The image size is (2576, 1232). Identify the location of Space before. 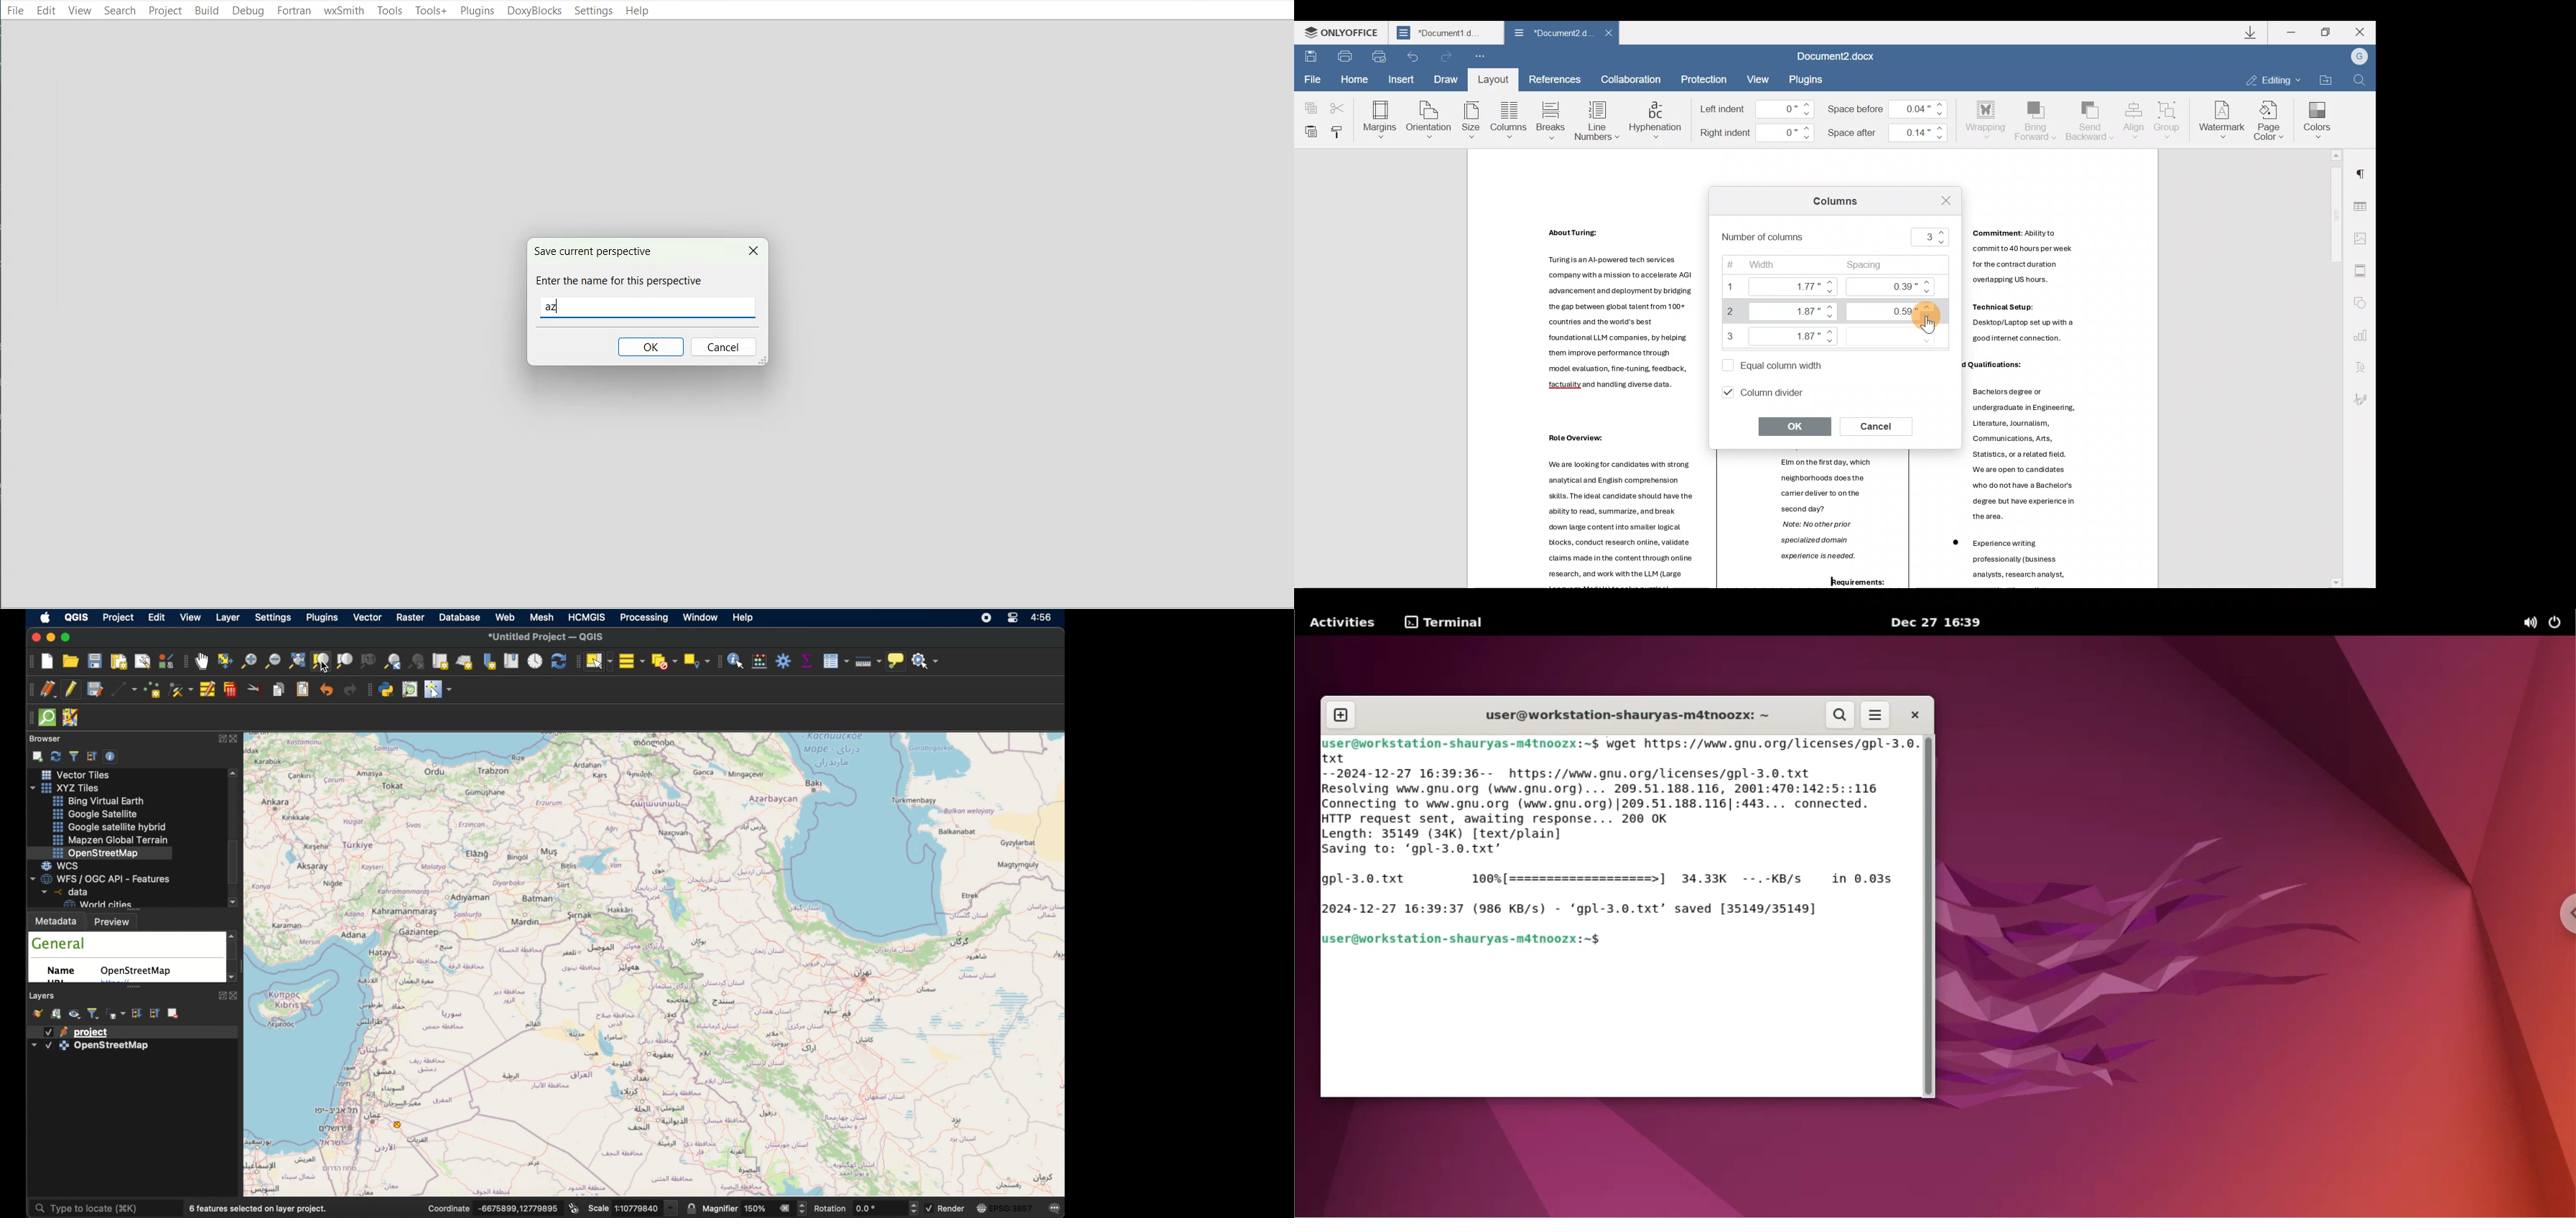
(1892, 106).